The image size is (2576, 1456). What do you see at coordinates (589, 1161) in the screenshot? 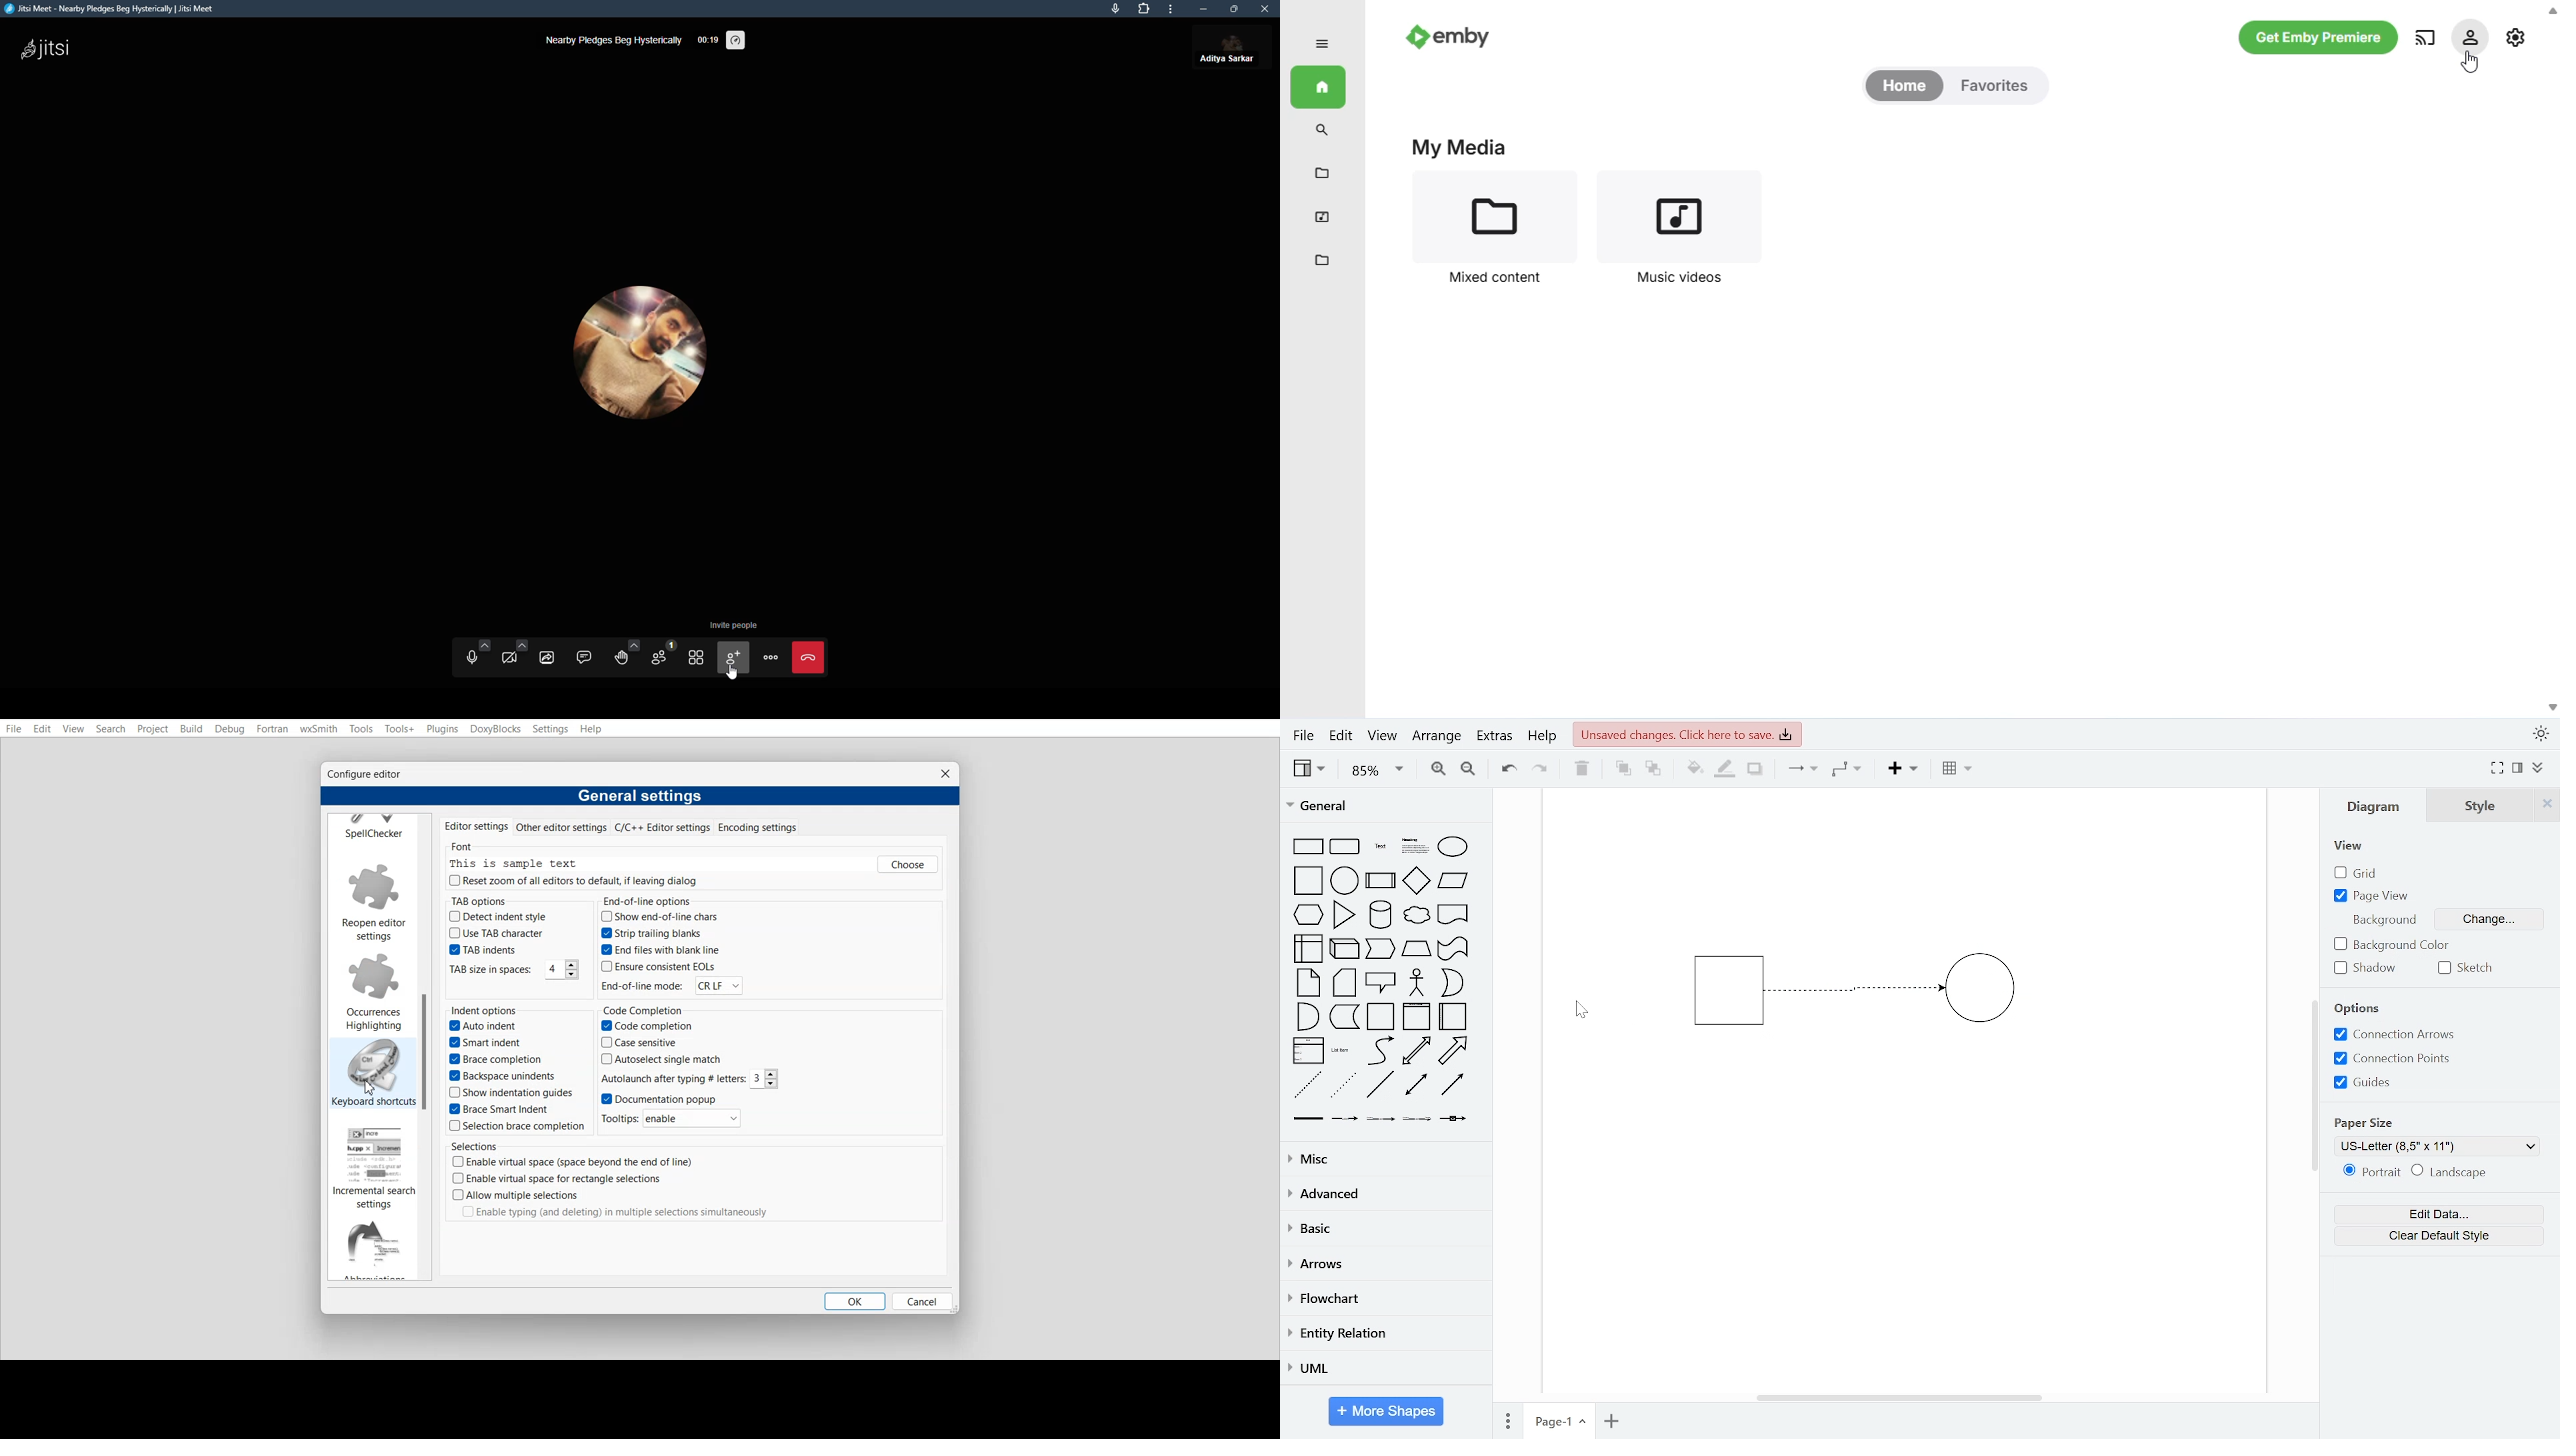
I see `(") Enable virtual space (space beyond the end of line)` at bounding box center [589, 1161].